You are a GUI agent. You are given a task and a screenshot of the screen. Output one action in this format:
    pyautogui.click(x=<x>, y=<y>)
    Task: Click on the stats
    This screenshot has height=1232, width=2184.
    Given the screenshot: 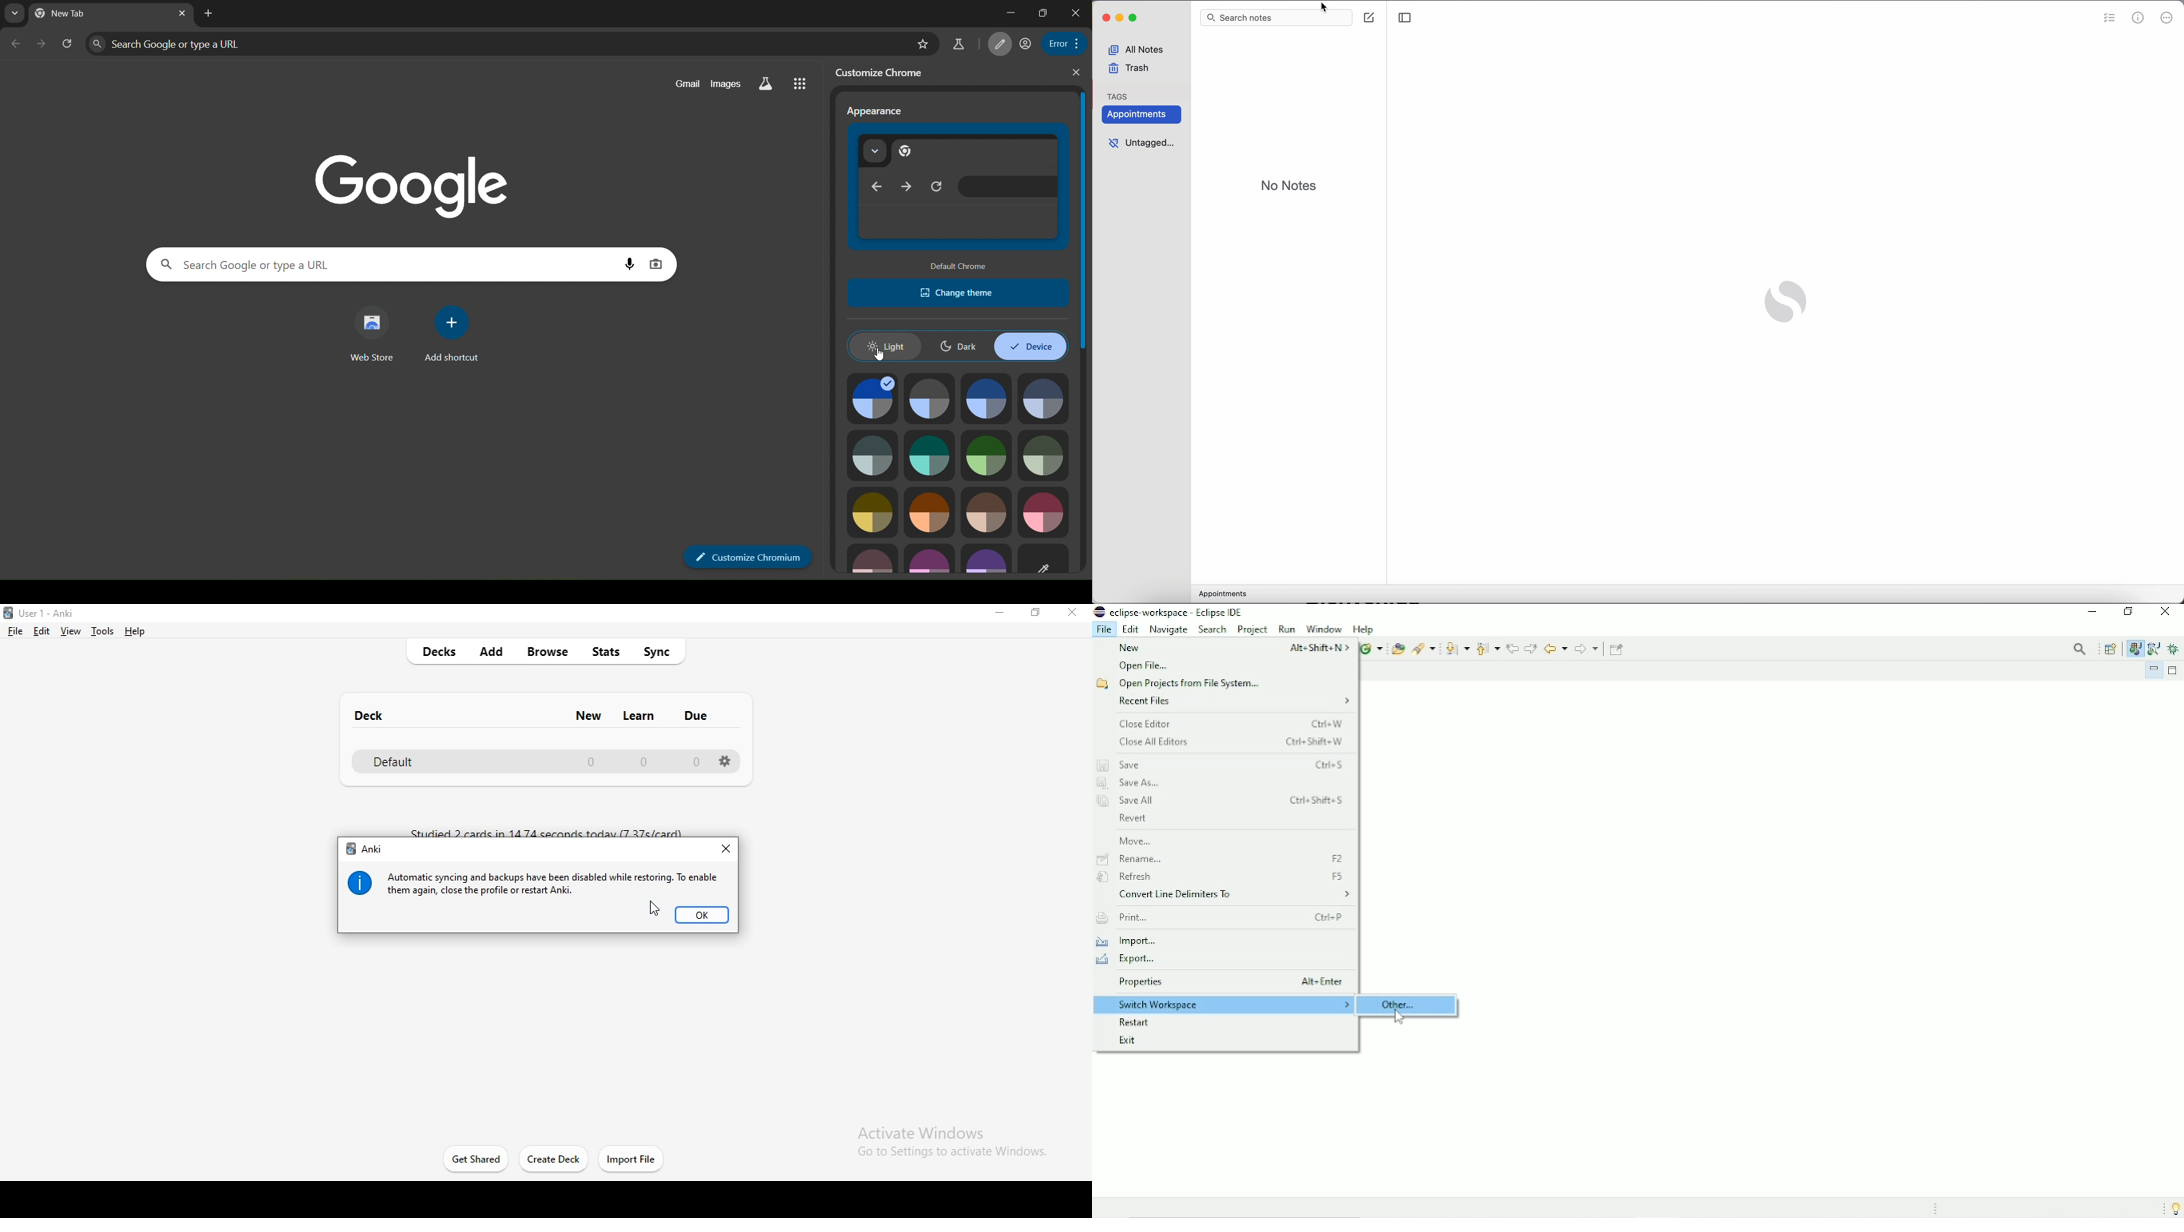 What is the action you would take?
    pyautogui.click(x=609, y=650)
    